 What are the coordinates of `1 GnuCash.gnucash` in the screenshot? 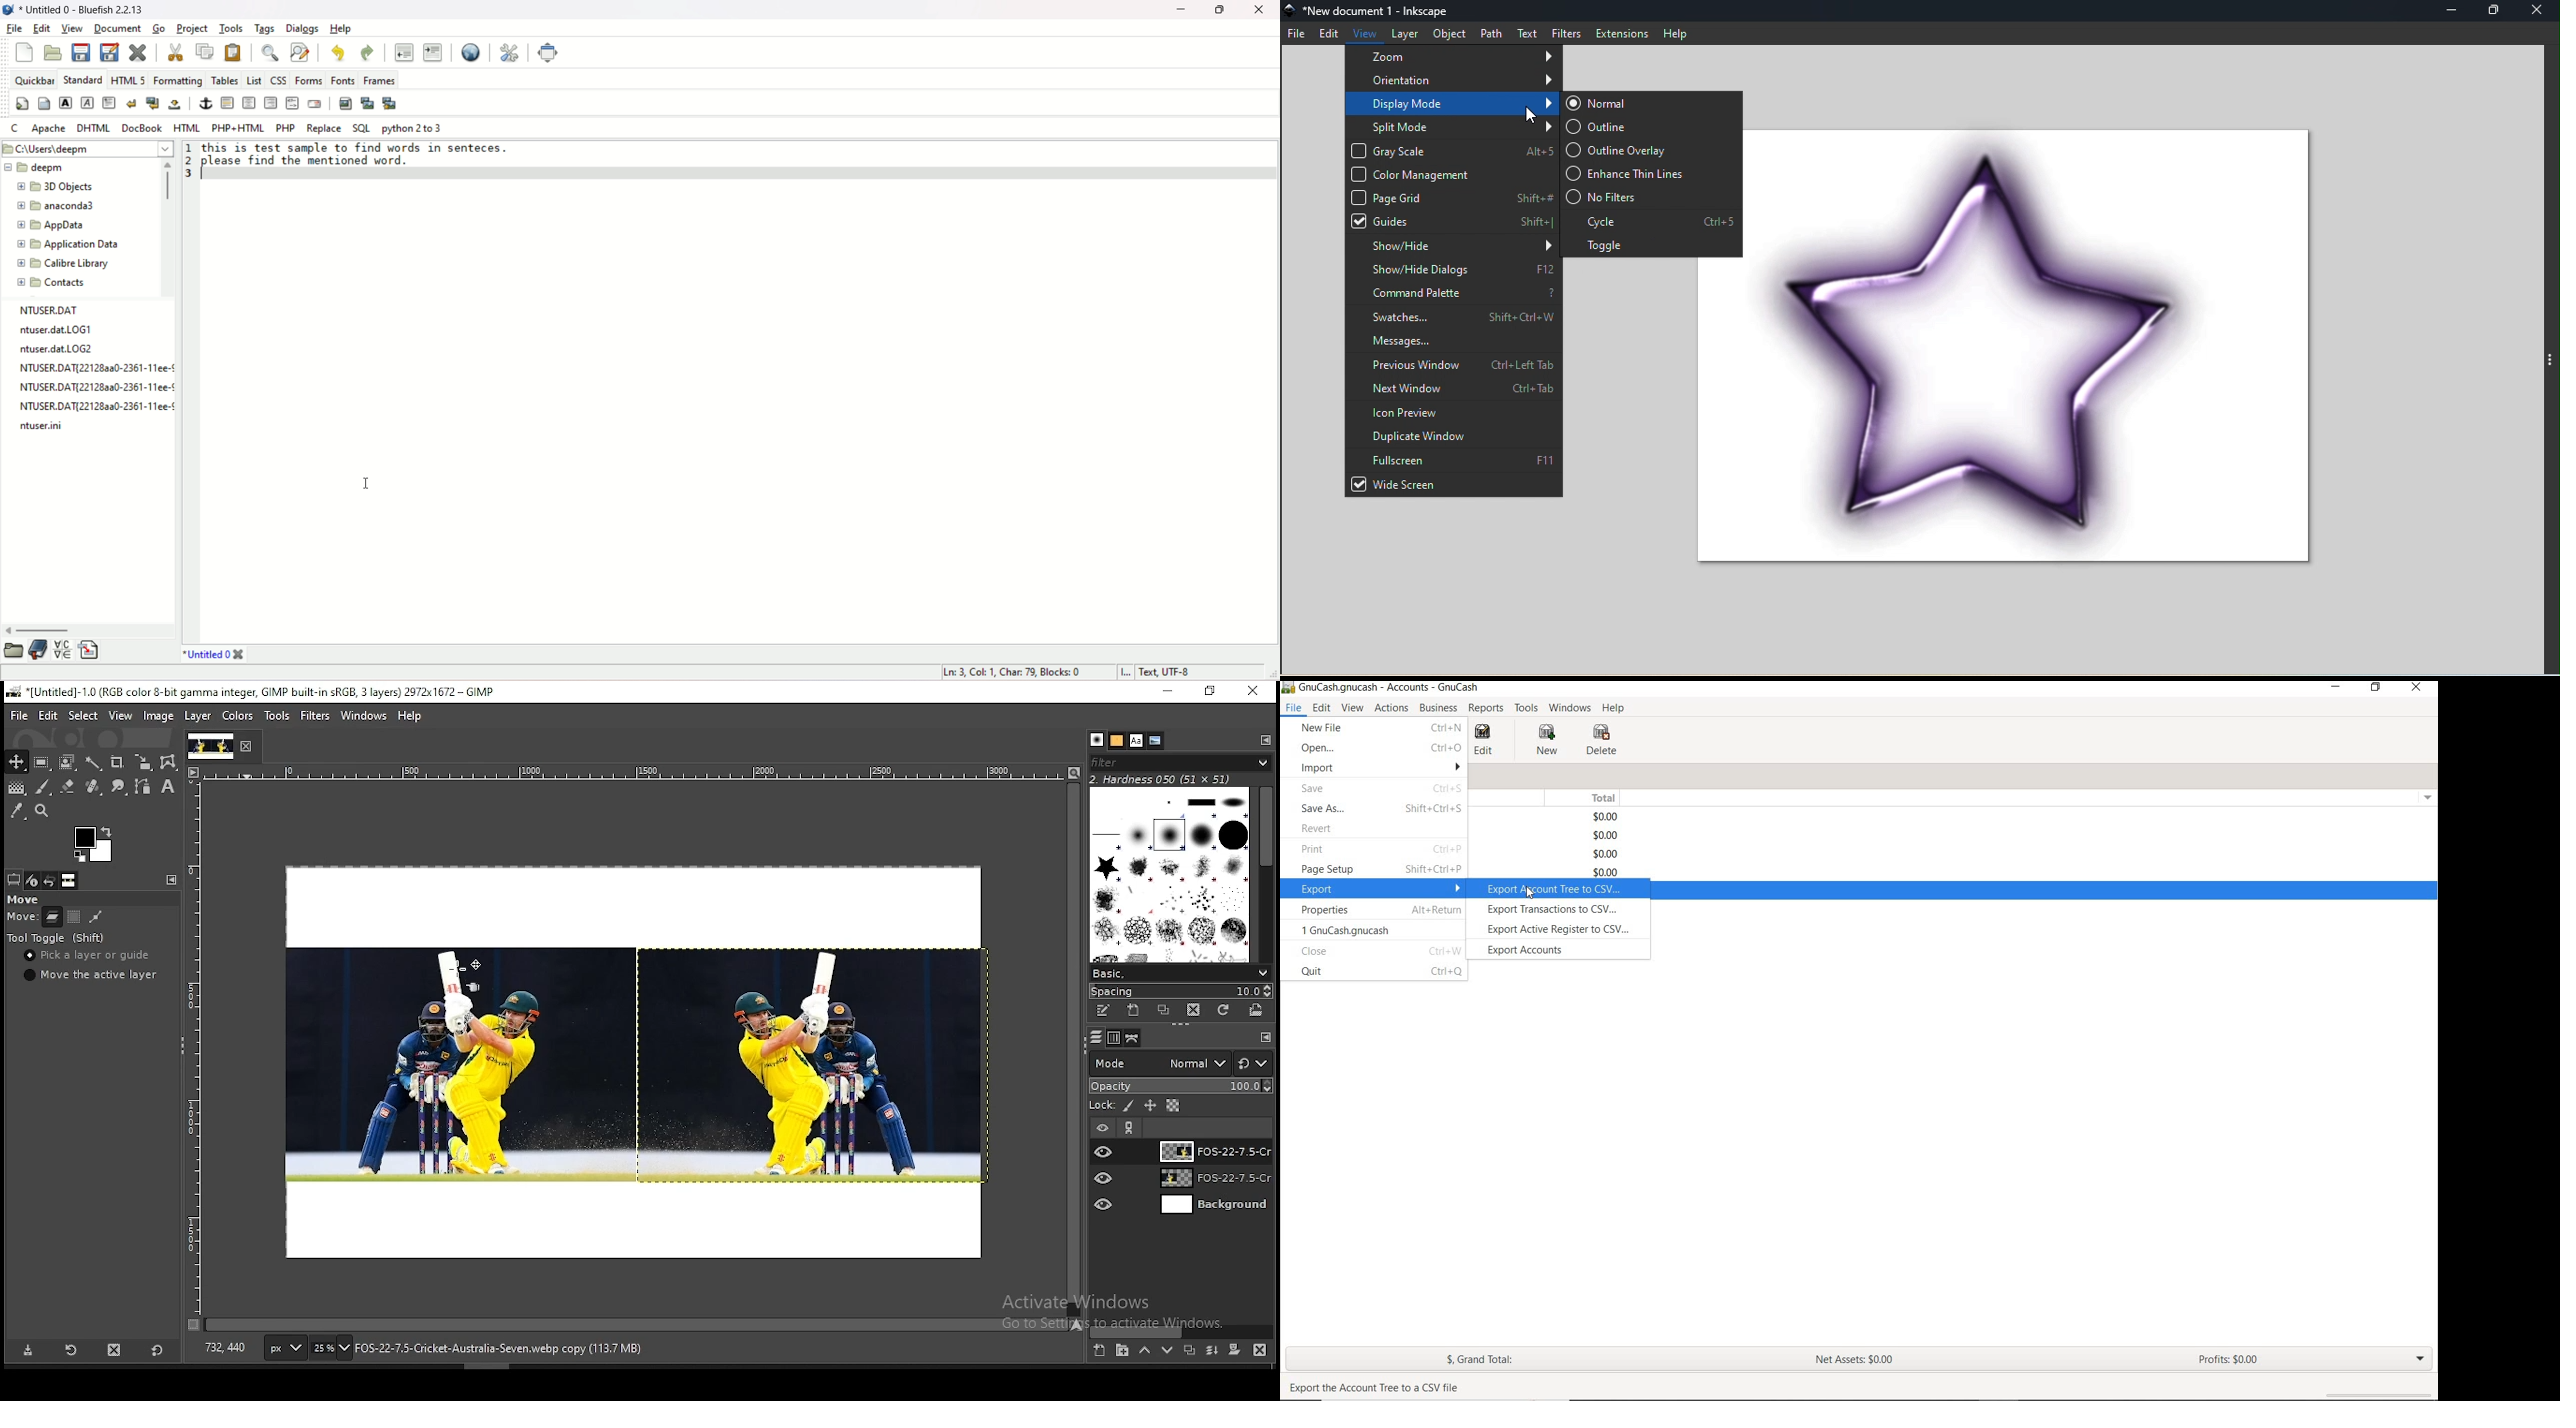 It's located at (1346, 931).